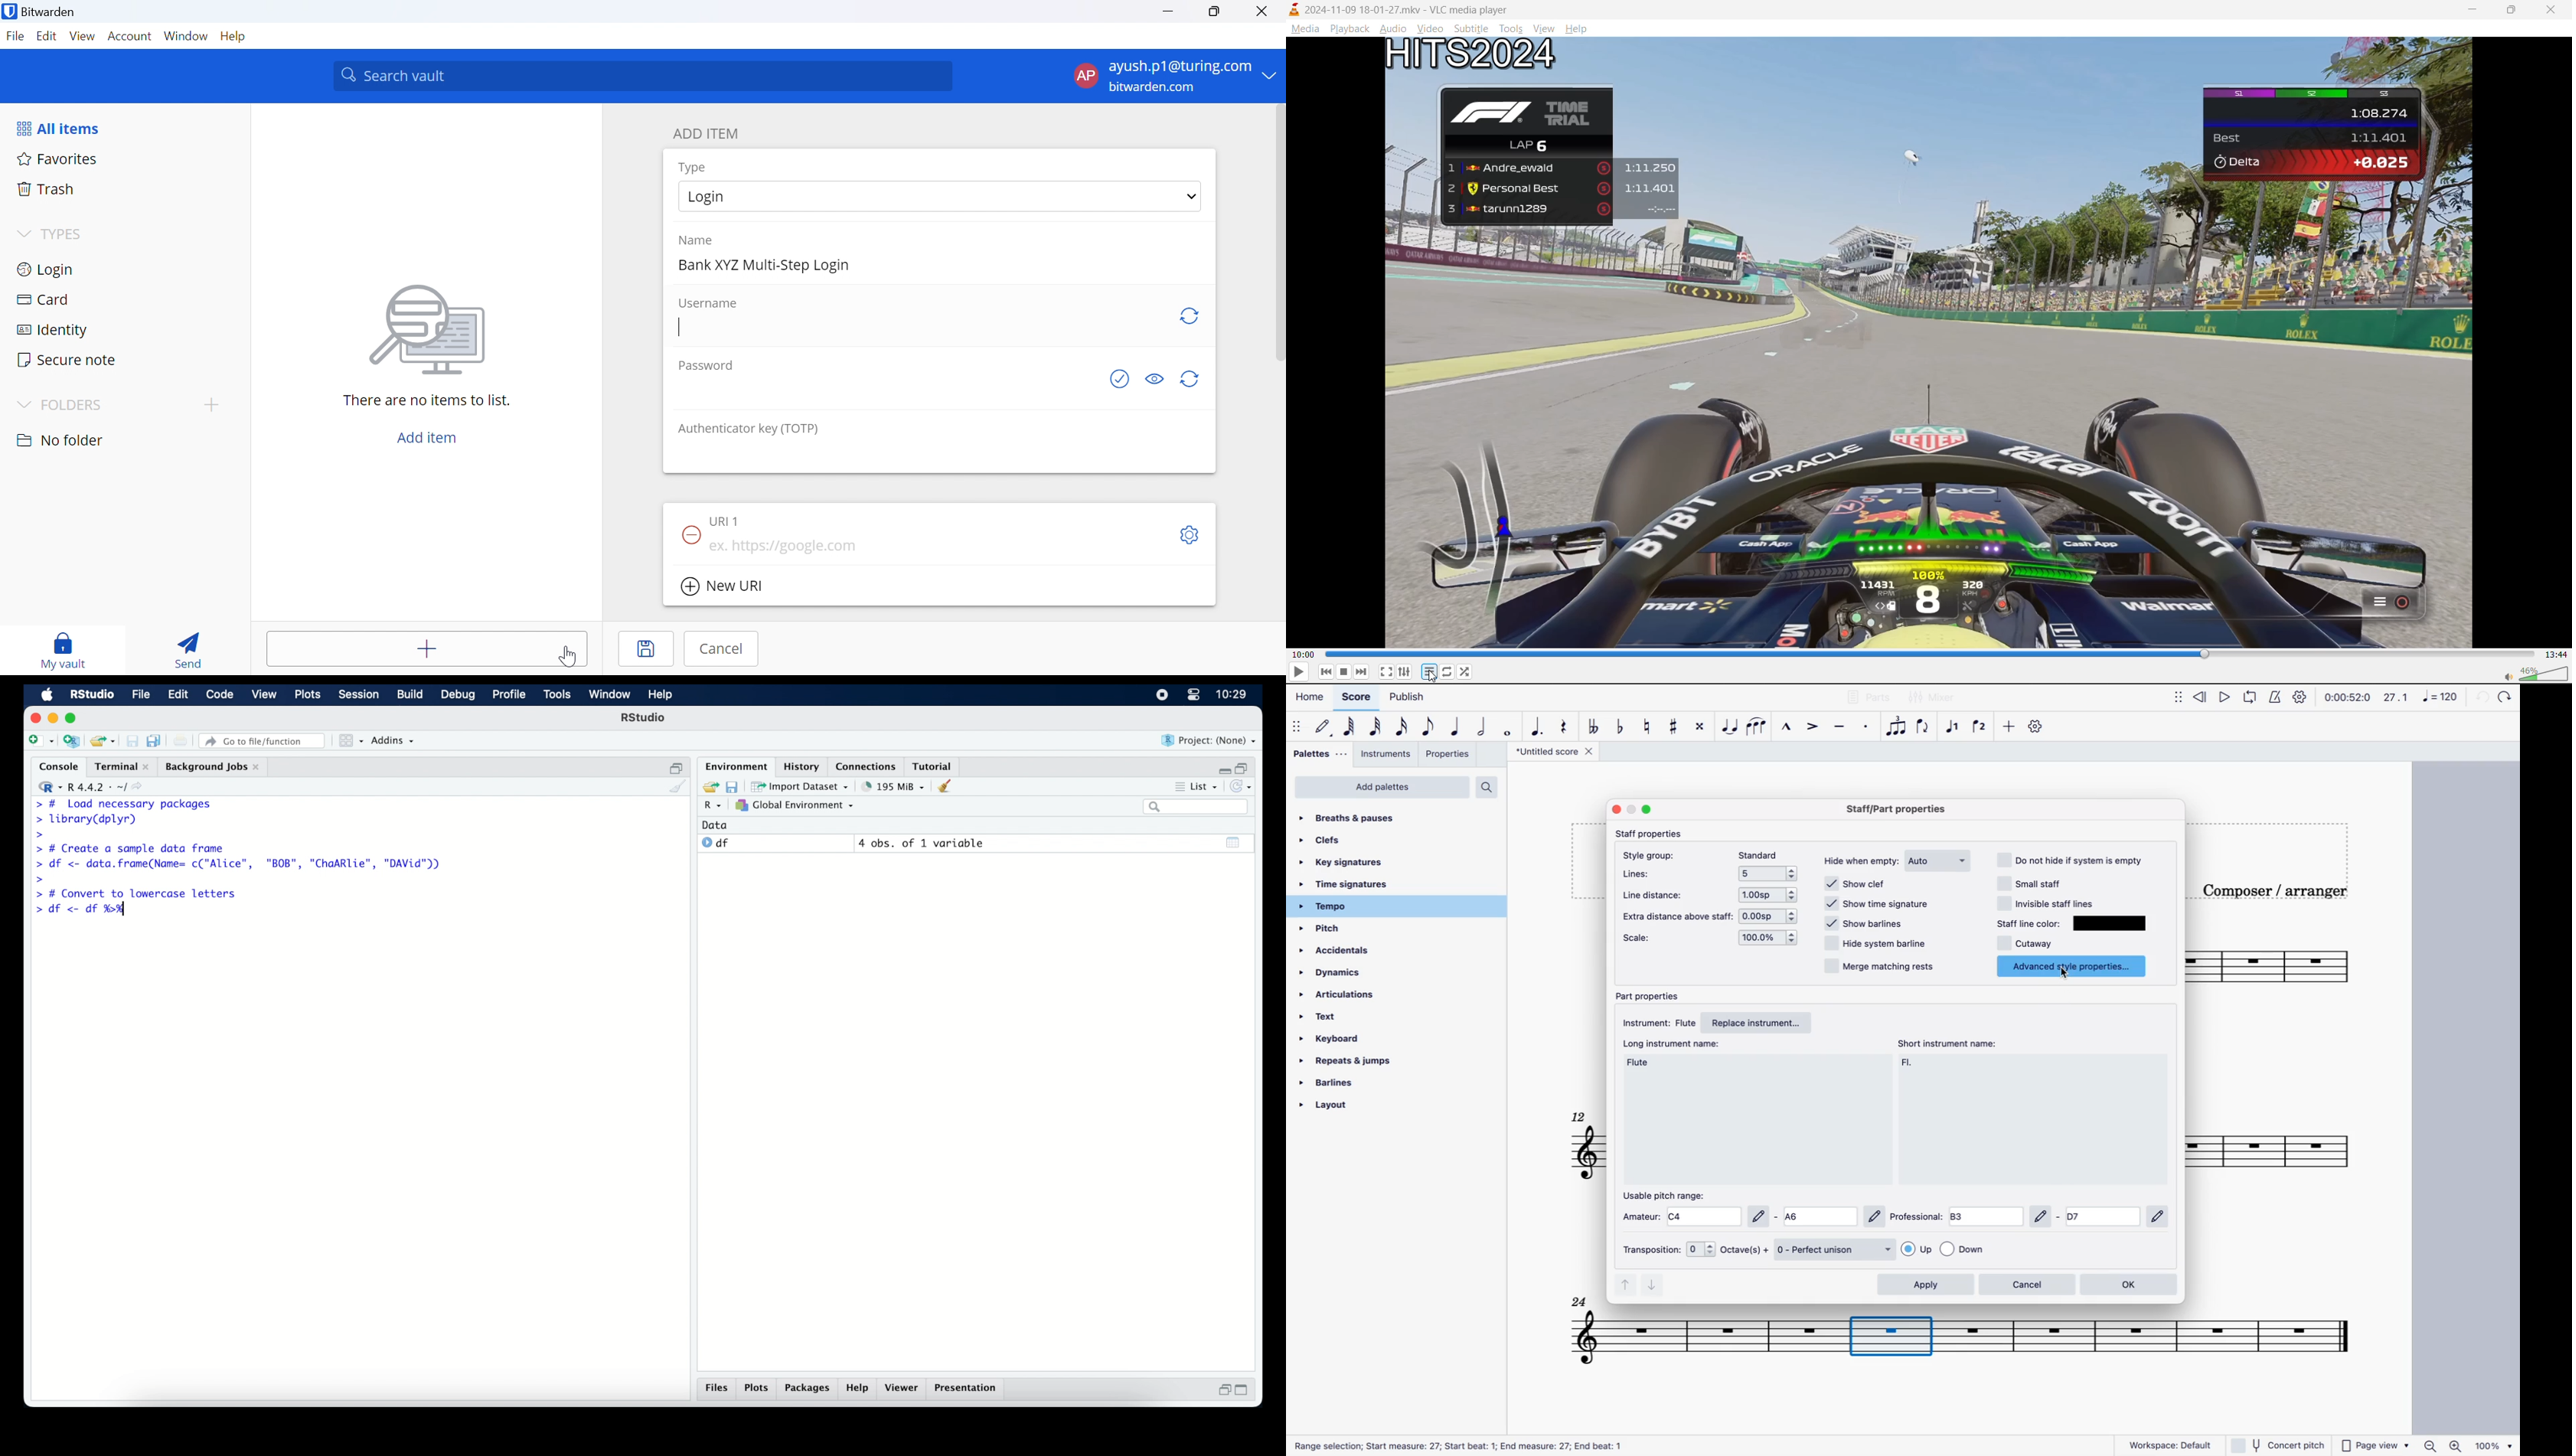  What do you see at coordinates (428, 435) in the screenshot?
I see `Add item` at bounding box center [428, 435].